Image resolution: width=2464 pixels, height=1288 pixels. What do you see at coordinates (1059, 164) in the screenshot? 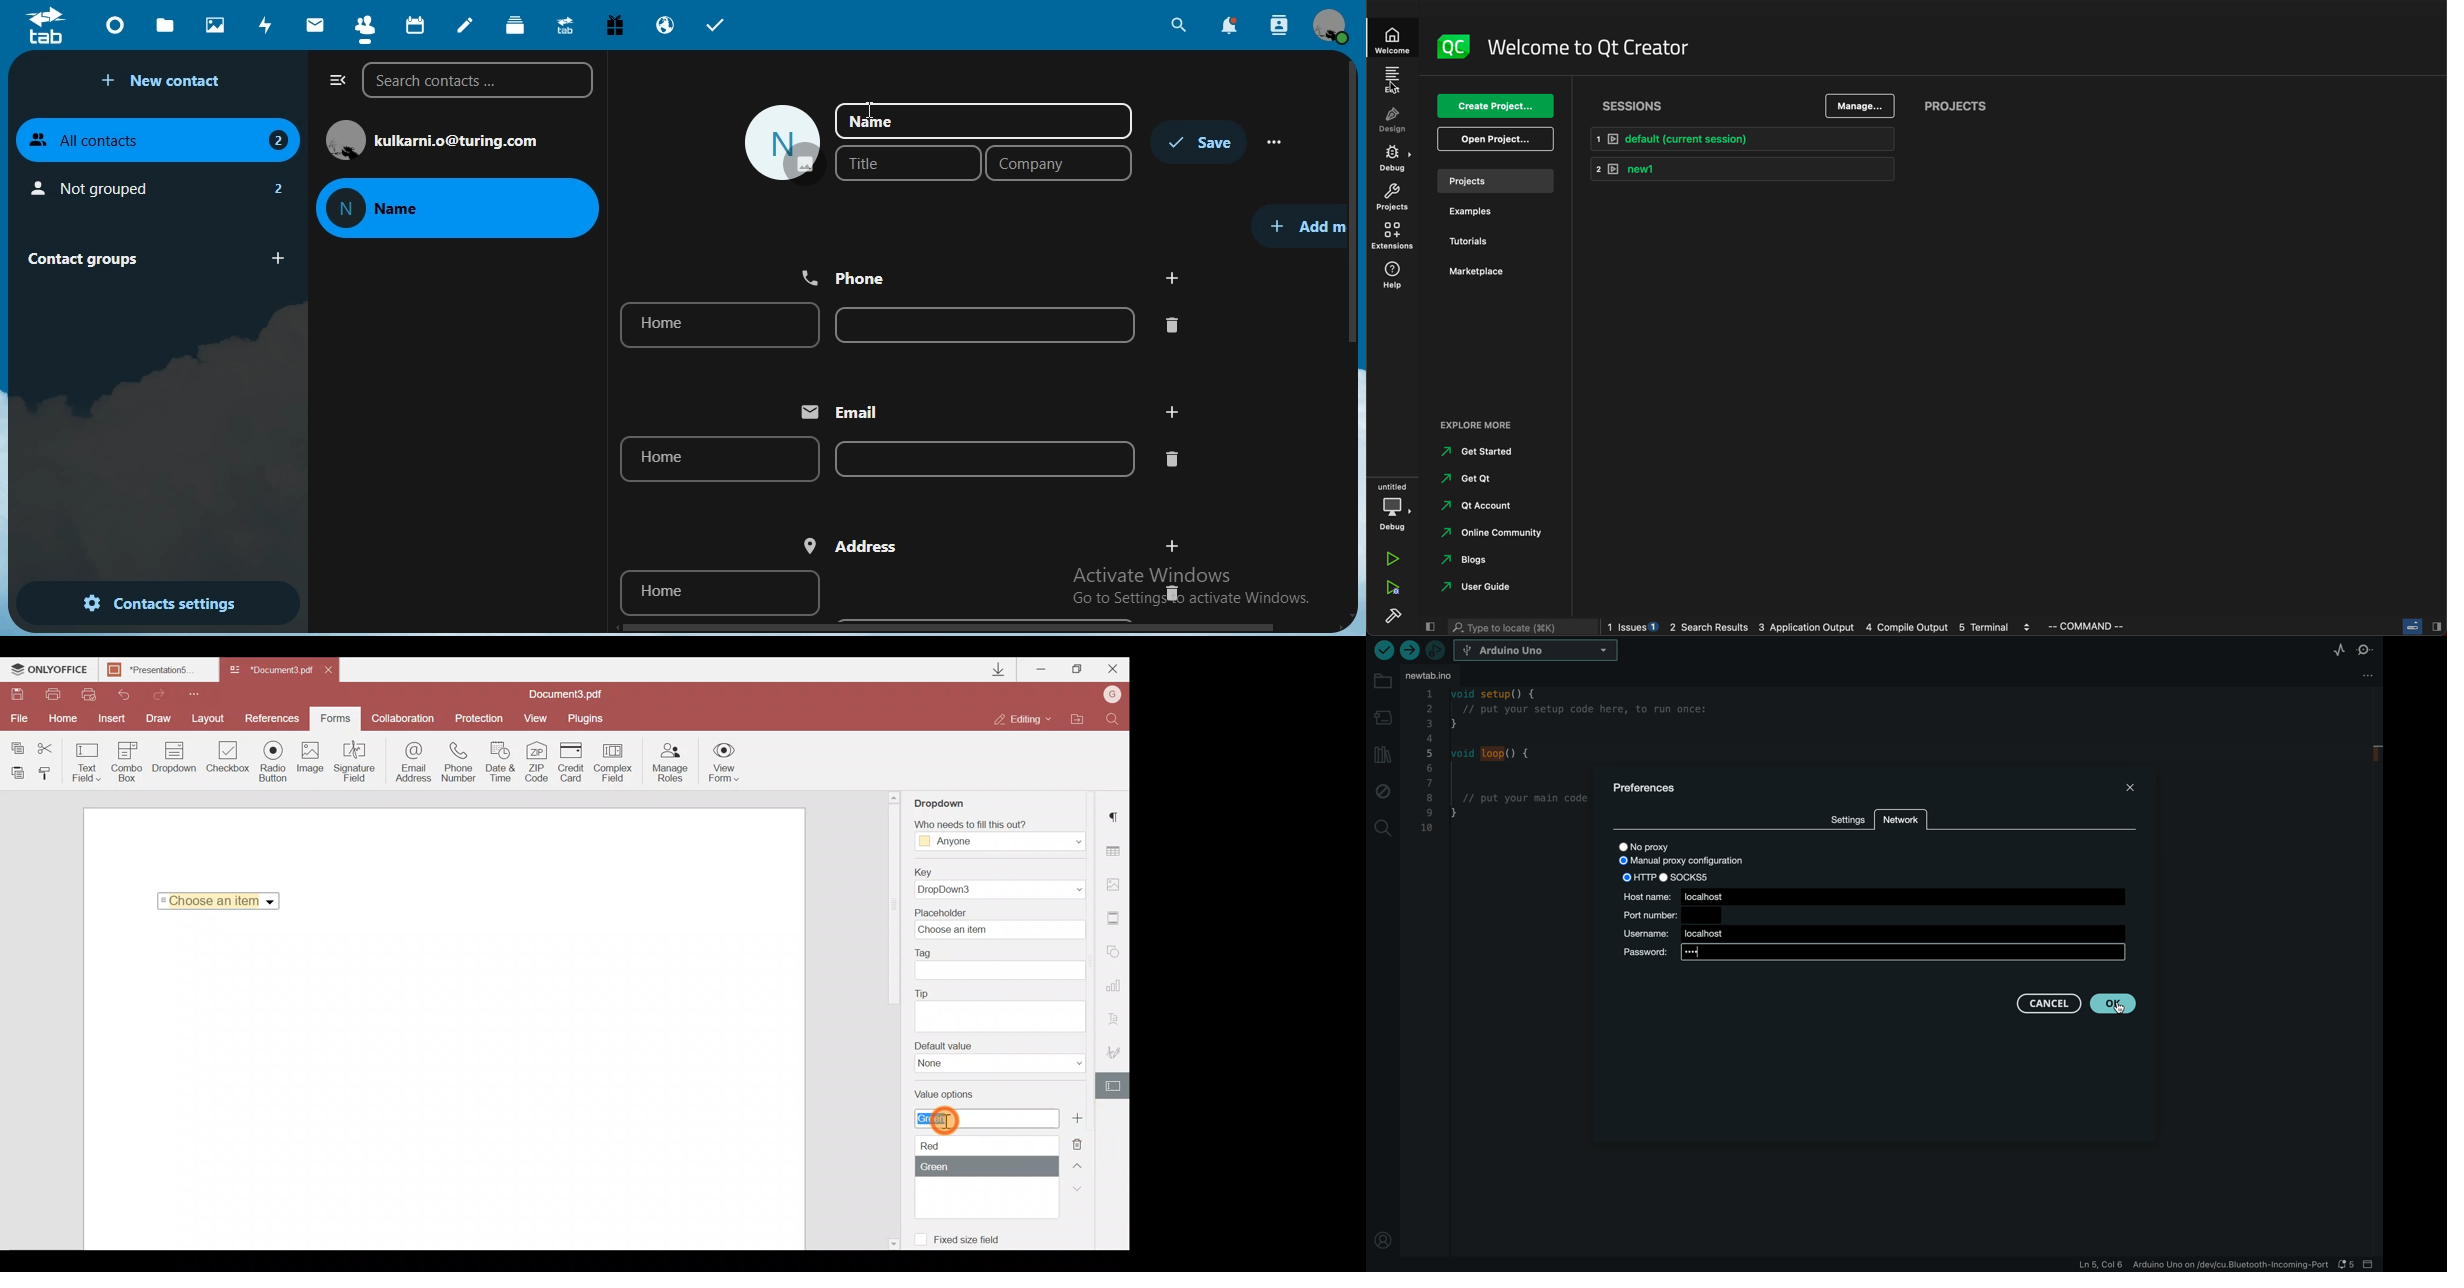
I see `company` at bounding box center [1059, 164].